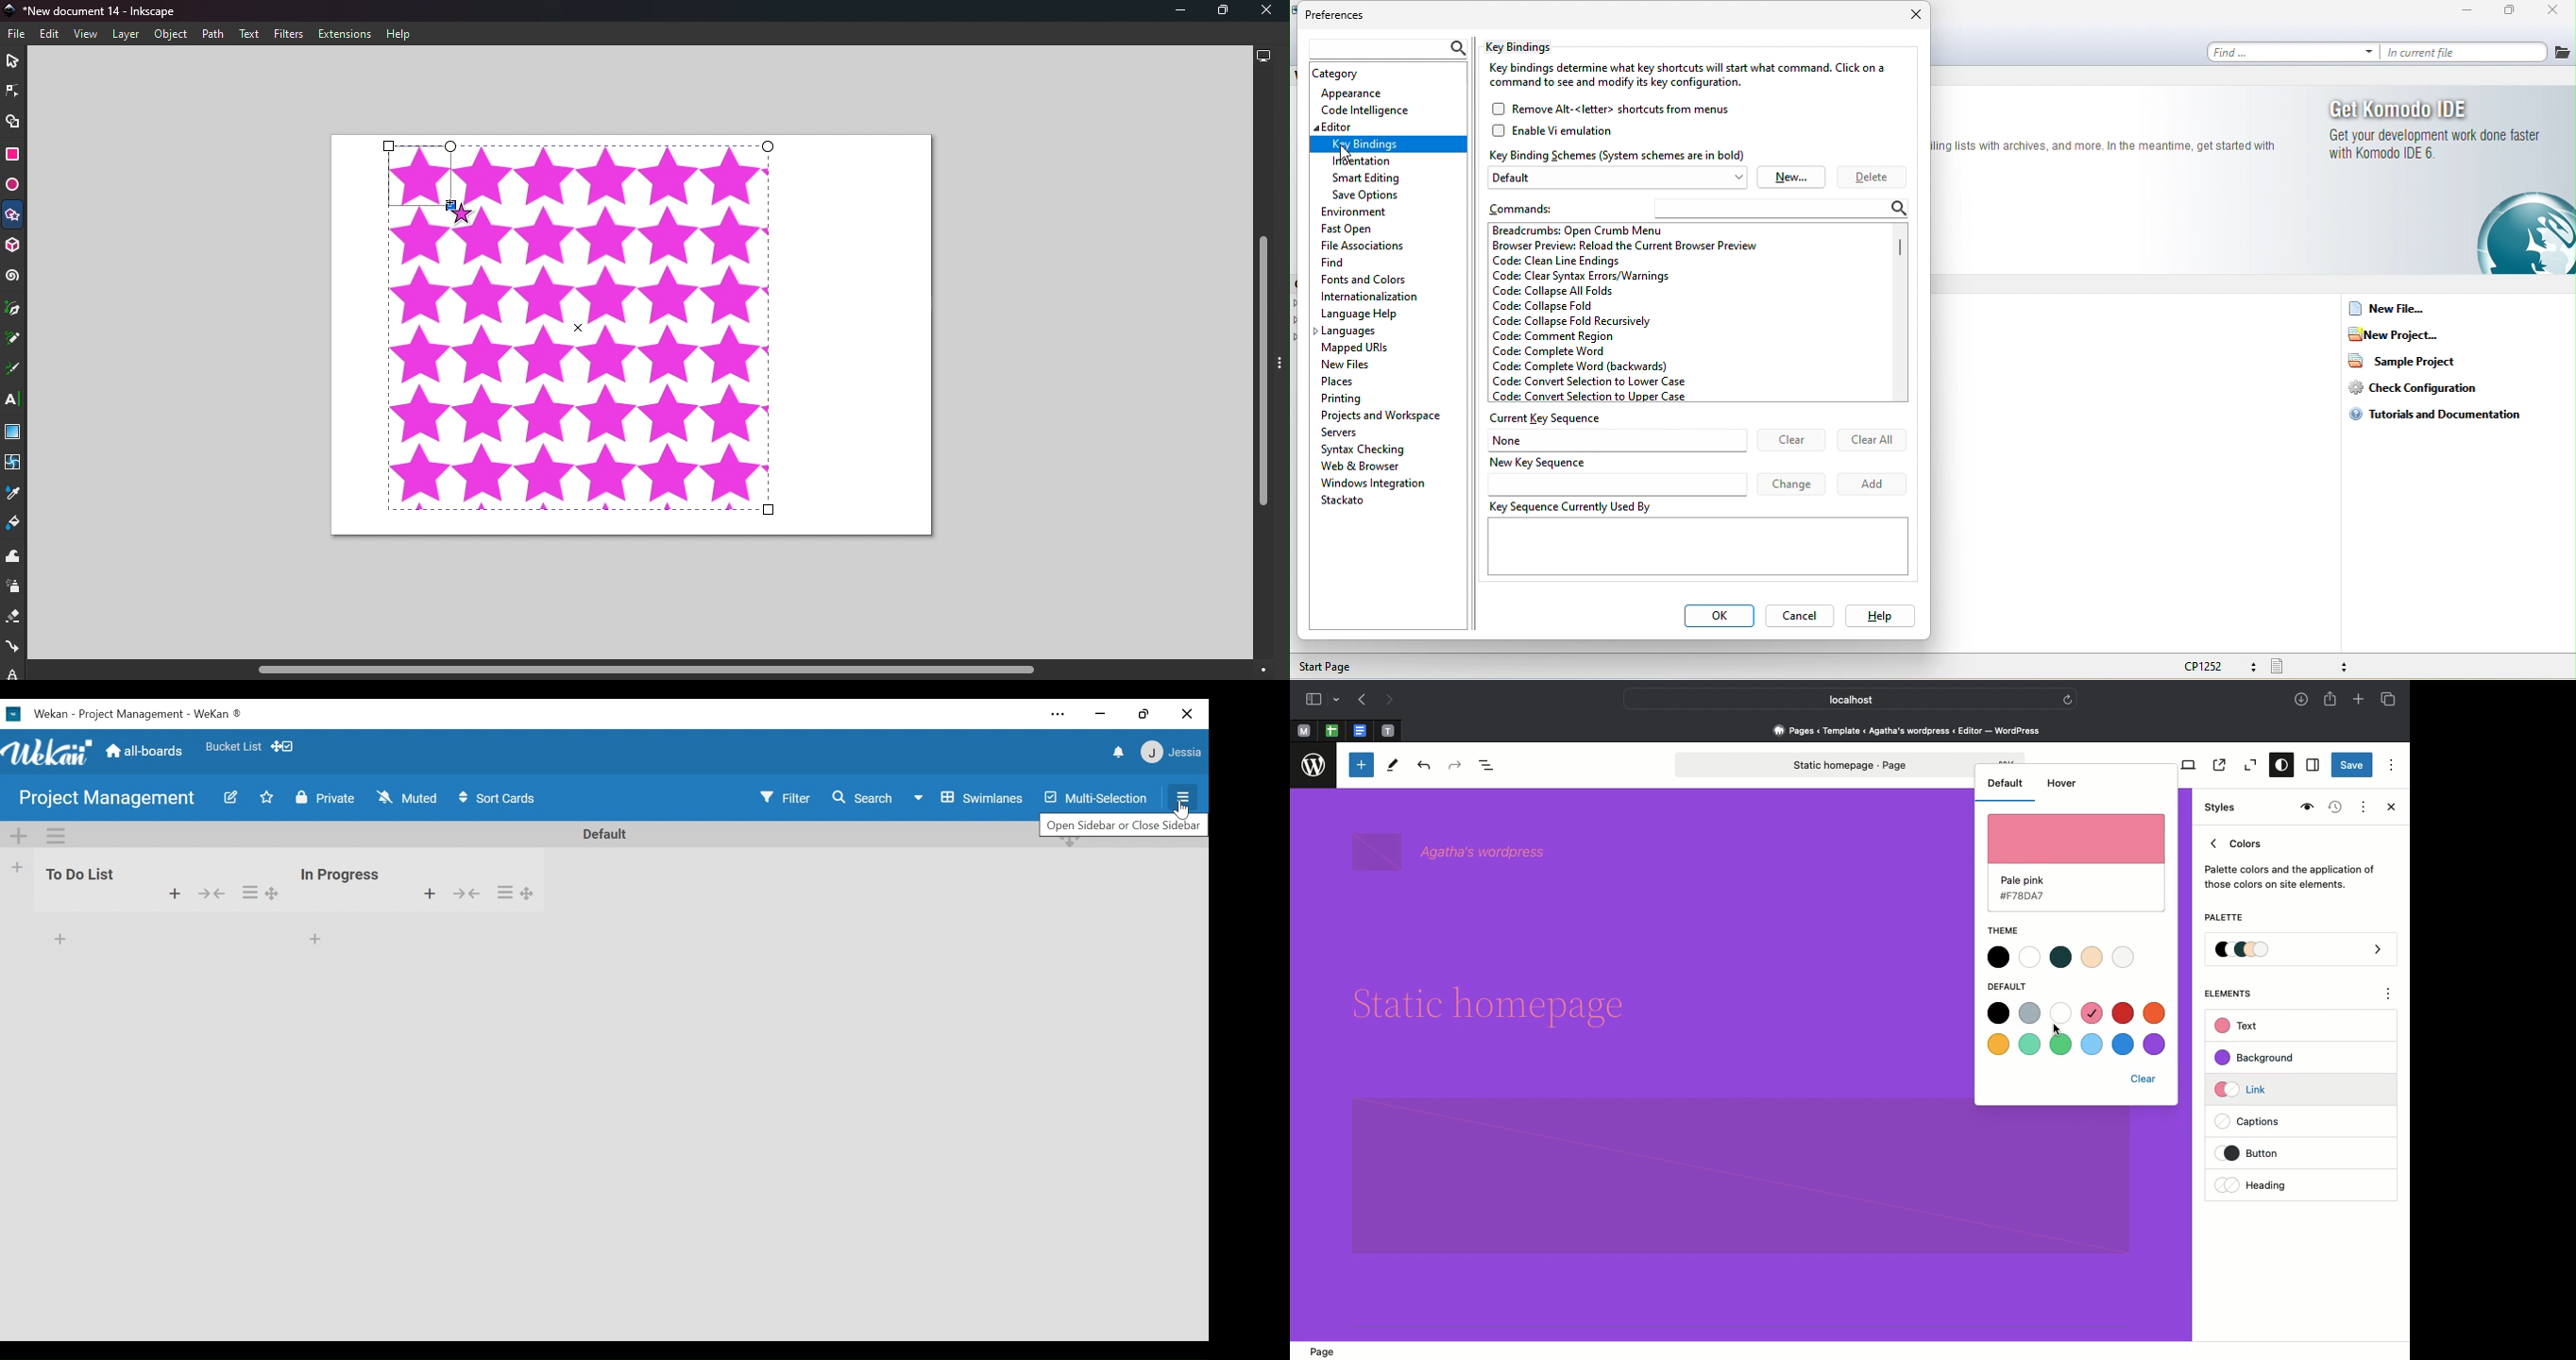 This screenshot has width=2576, height=1372. Describe the element at coordinates (2222, 808) in the screenshot. I see `Styles` at that location.